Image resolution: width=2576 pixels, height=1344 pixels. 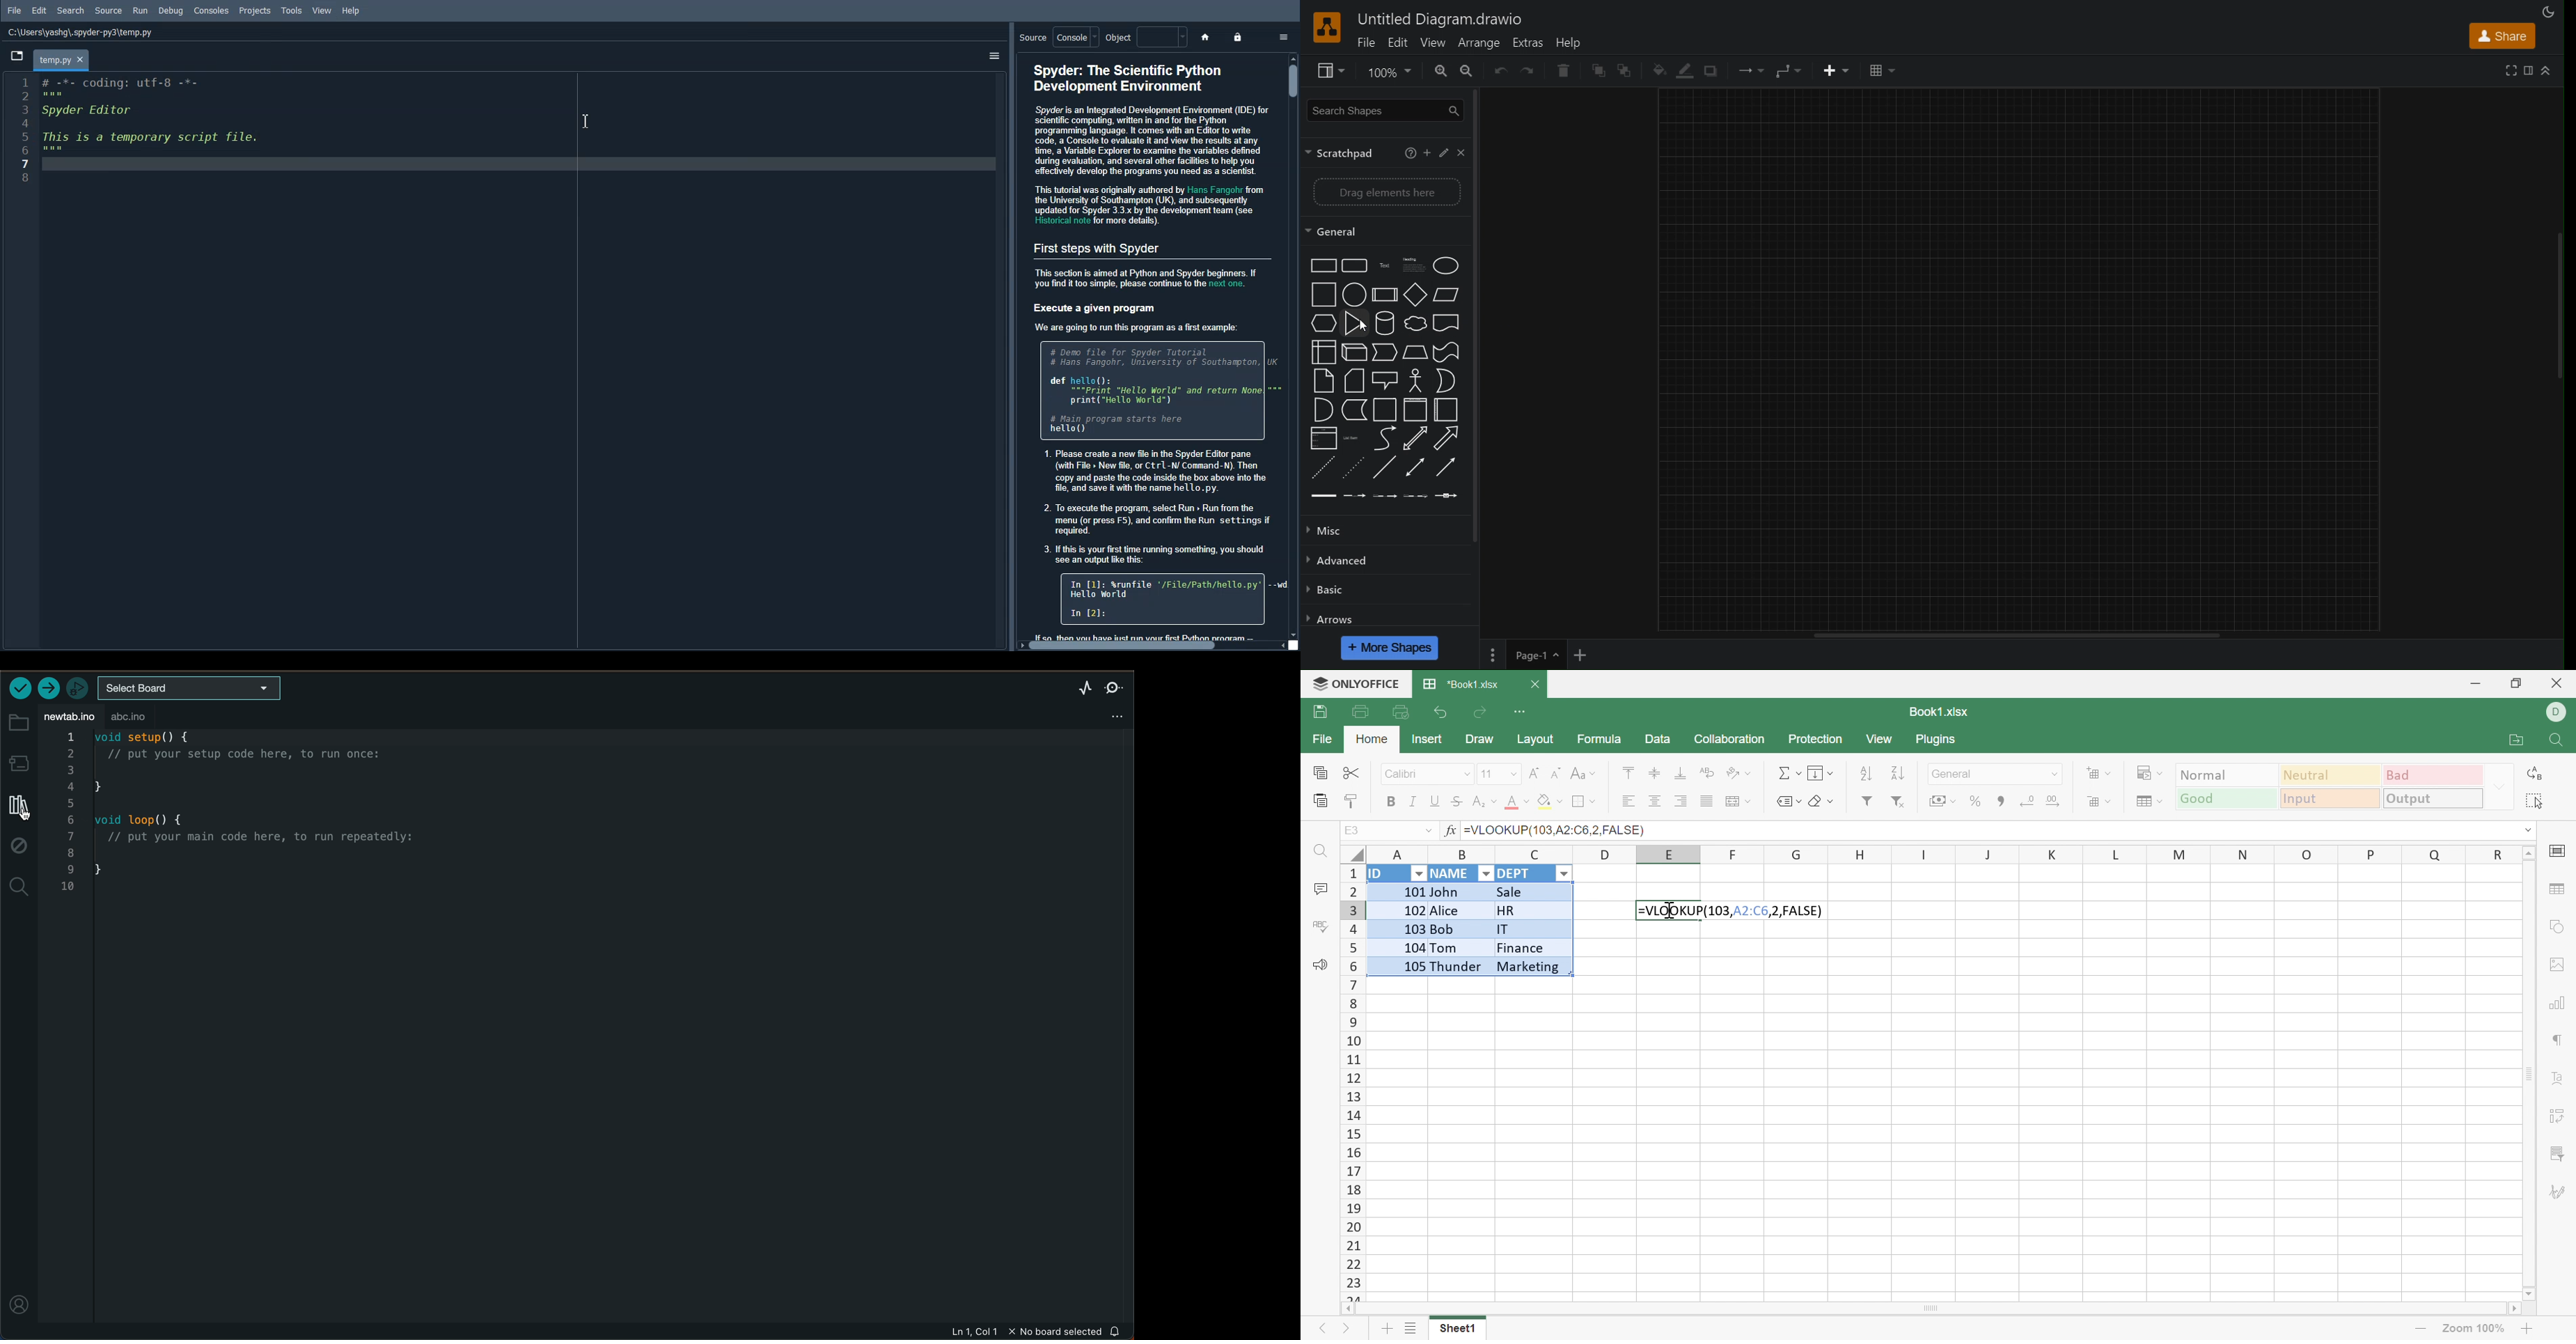 What do you see at coordinates (2027, 360) in the screenshot?
I see `Canvas` at bounding box center [2027, 360].